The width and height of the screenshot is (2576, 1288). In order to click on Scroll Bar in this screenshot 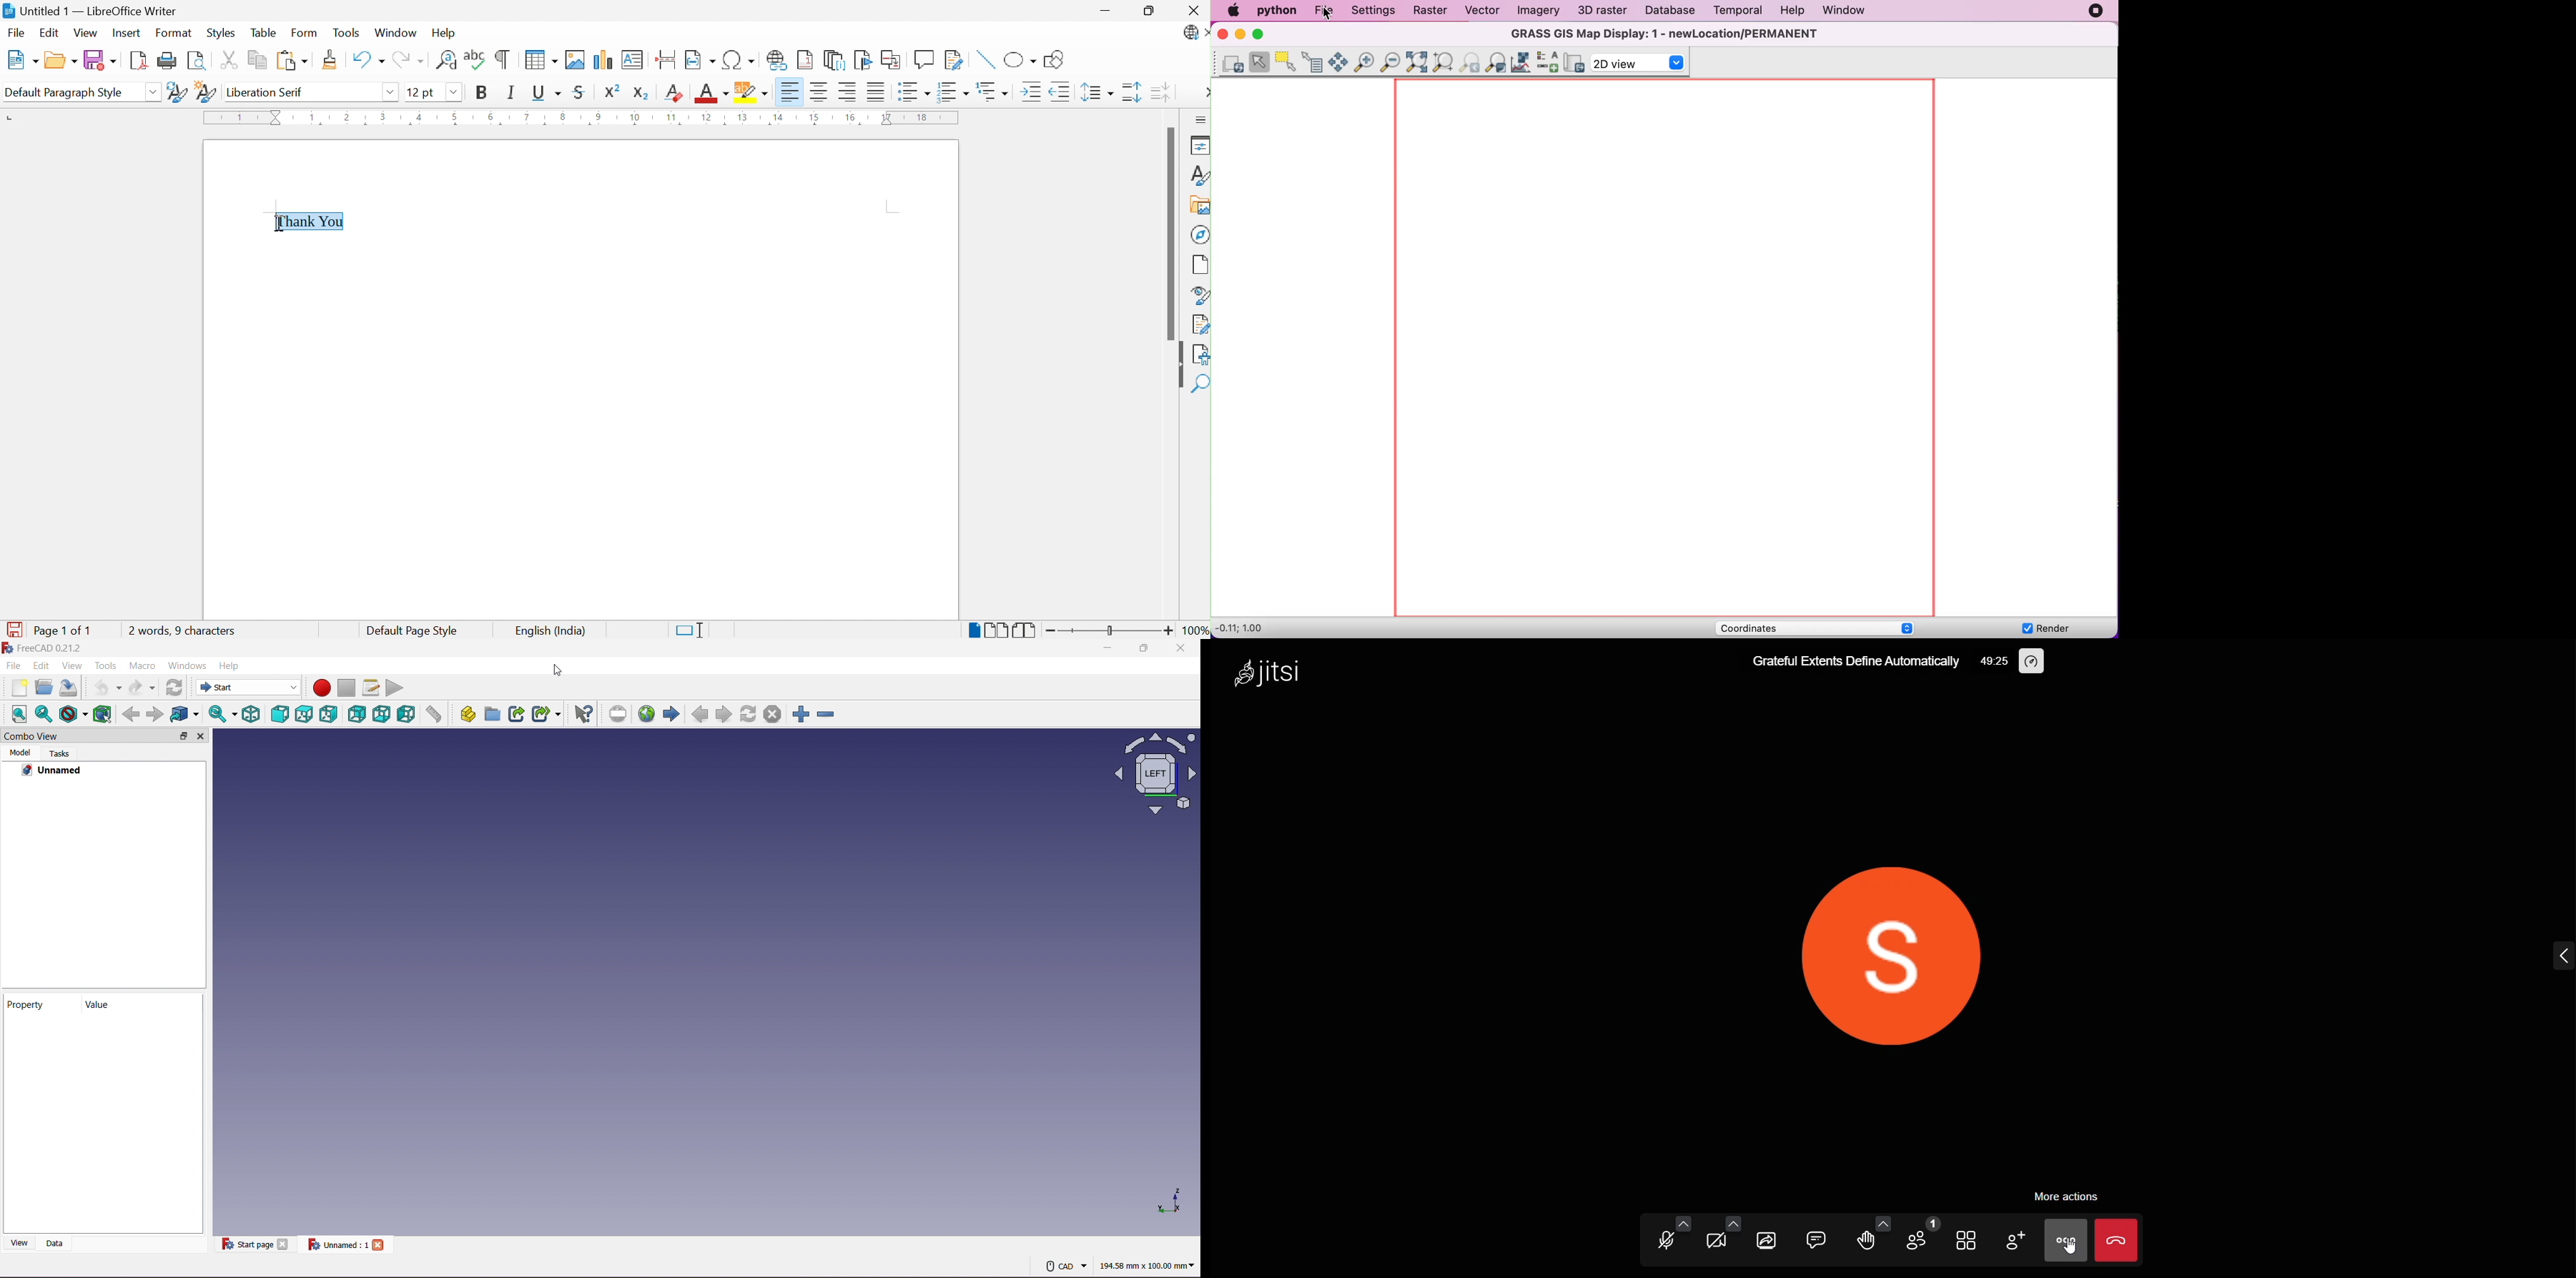, I will do `click(1167, 233)`.